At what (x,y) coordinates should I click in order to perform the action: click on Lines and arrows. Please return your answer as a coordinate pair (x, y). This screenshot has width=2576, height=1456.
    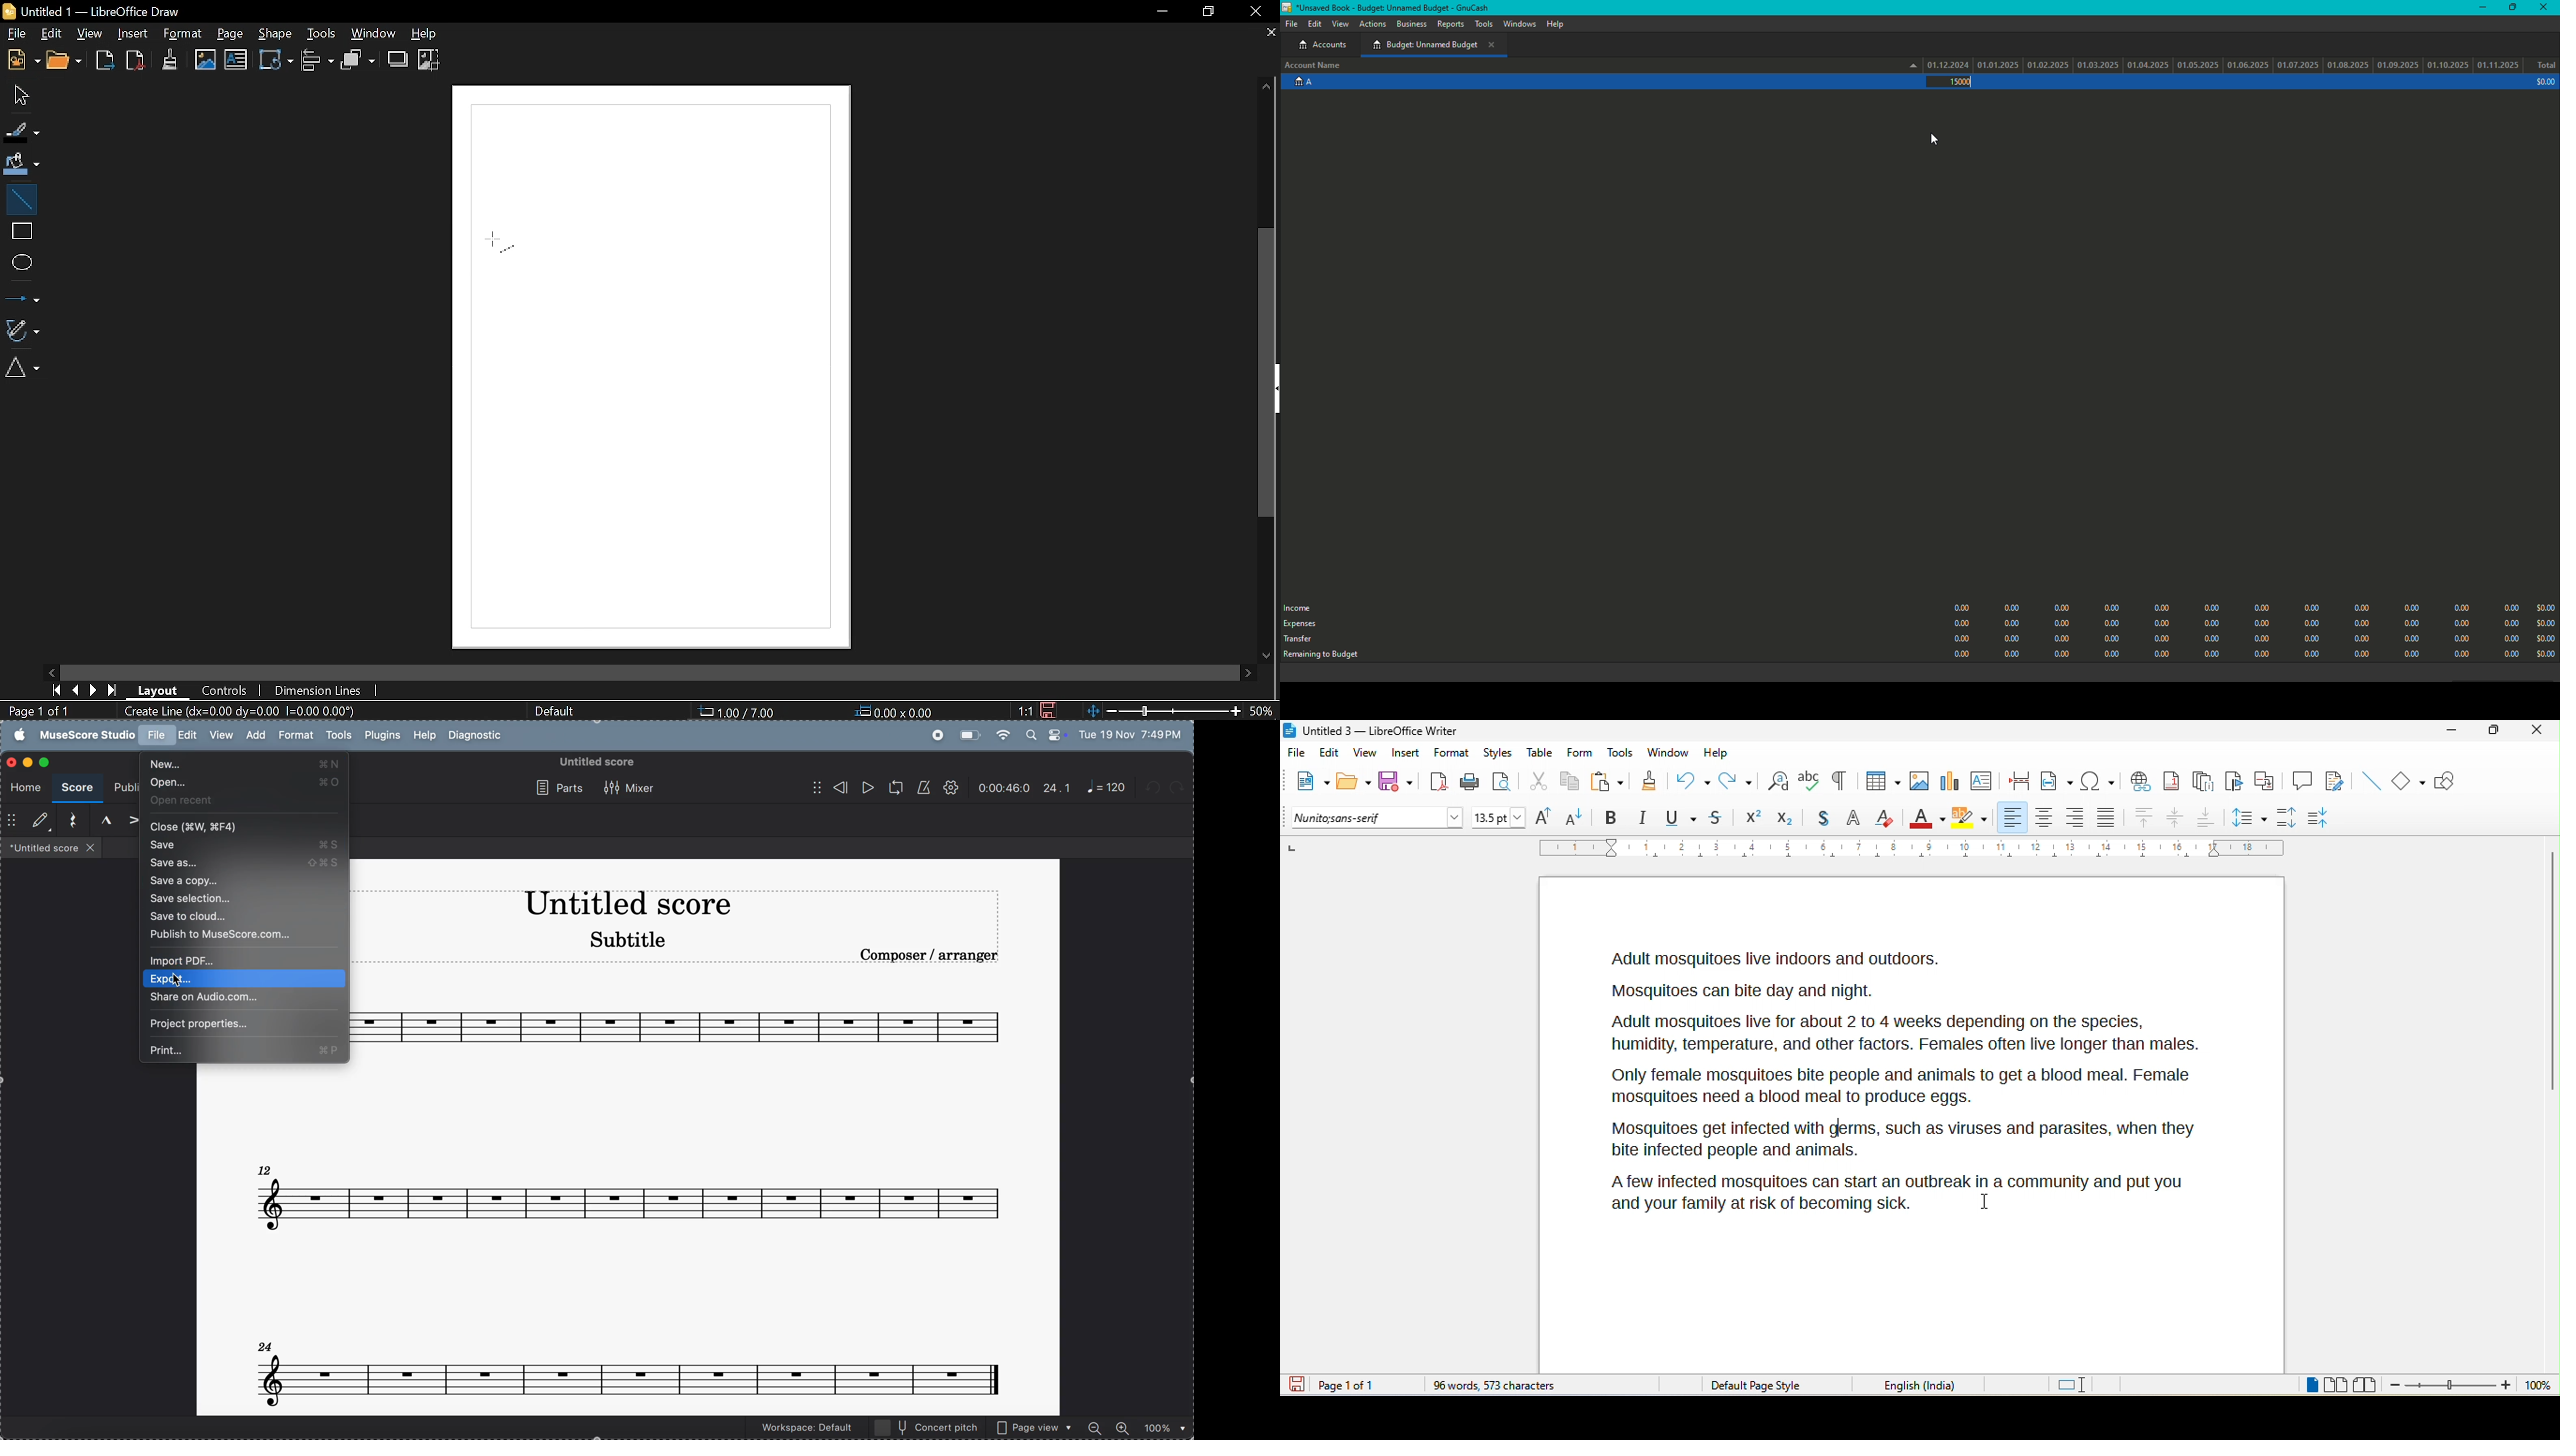
    Looking at the image, I should click on (22, 295).